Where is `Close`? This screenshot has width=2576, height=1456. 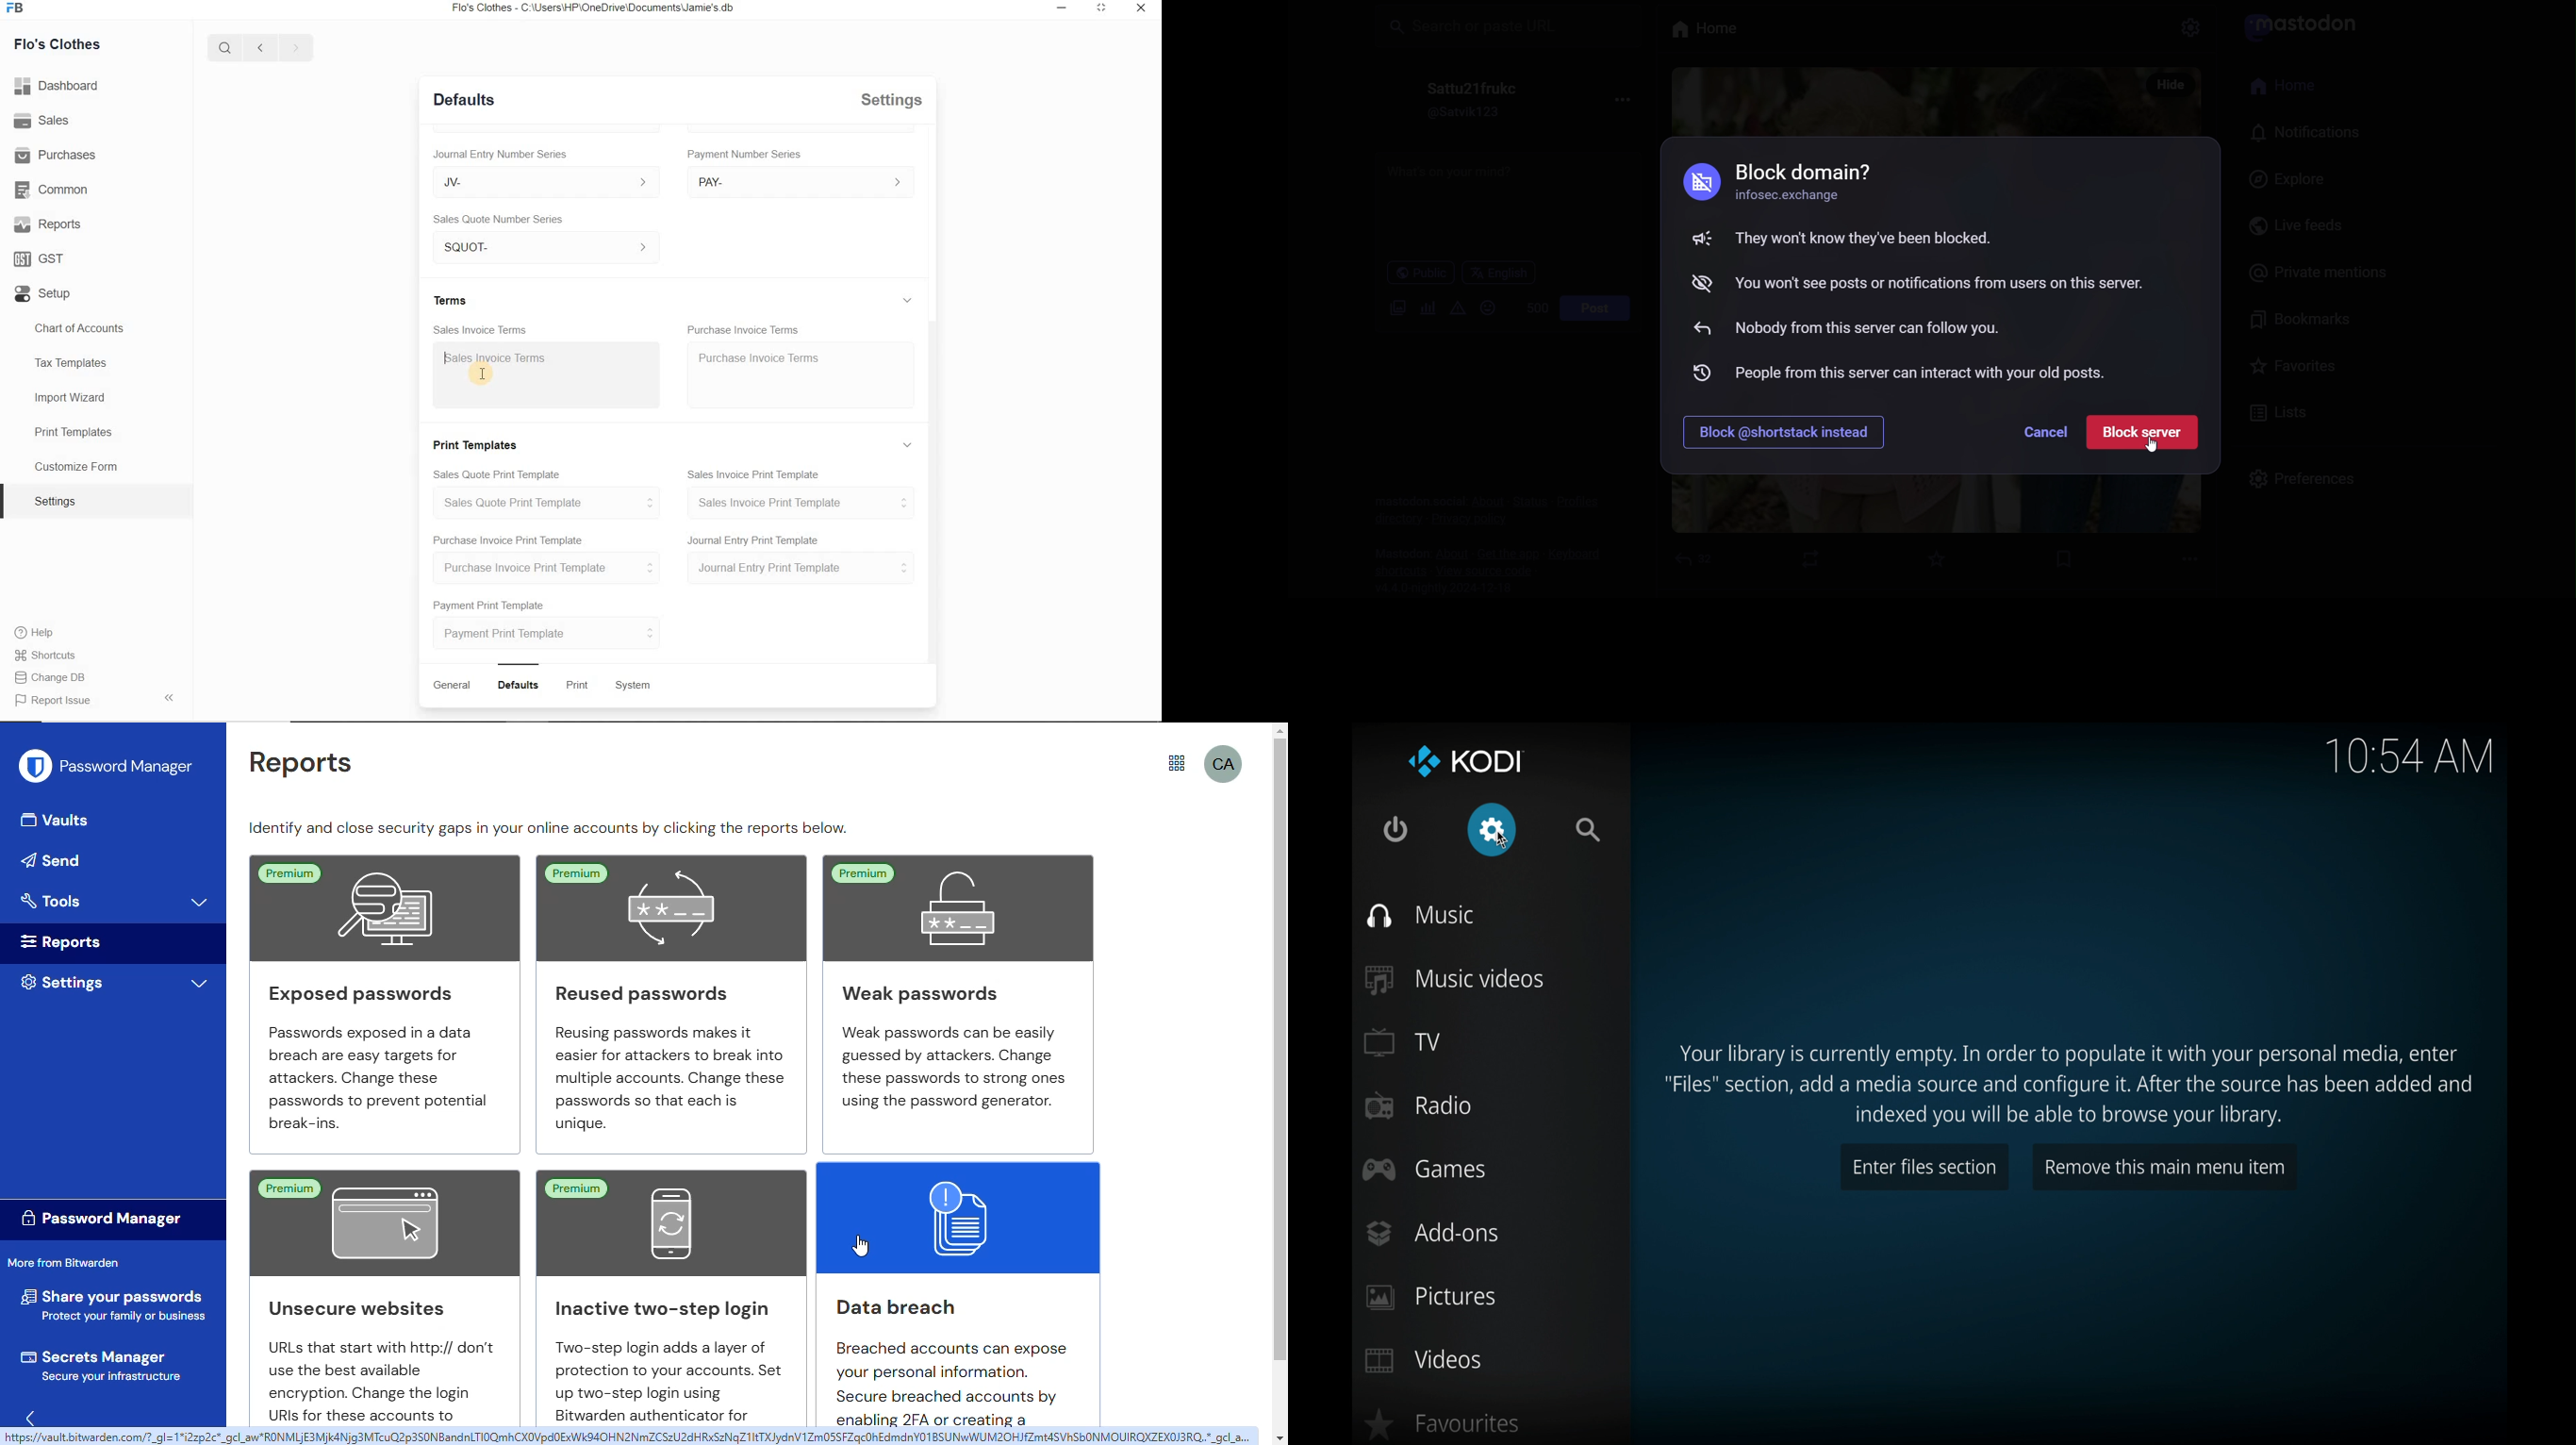 Close is located at coordinates (1139, 9).